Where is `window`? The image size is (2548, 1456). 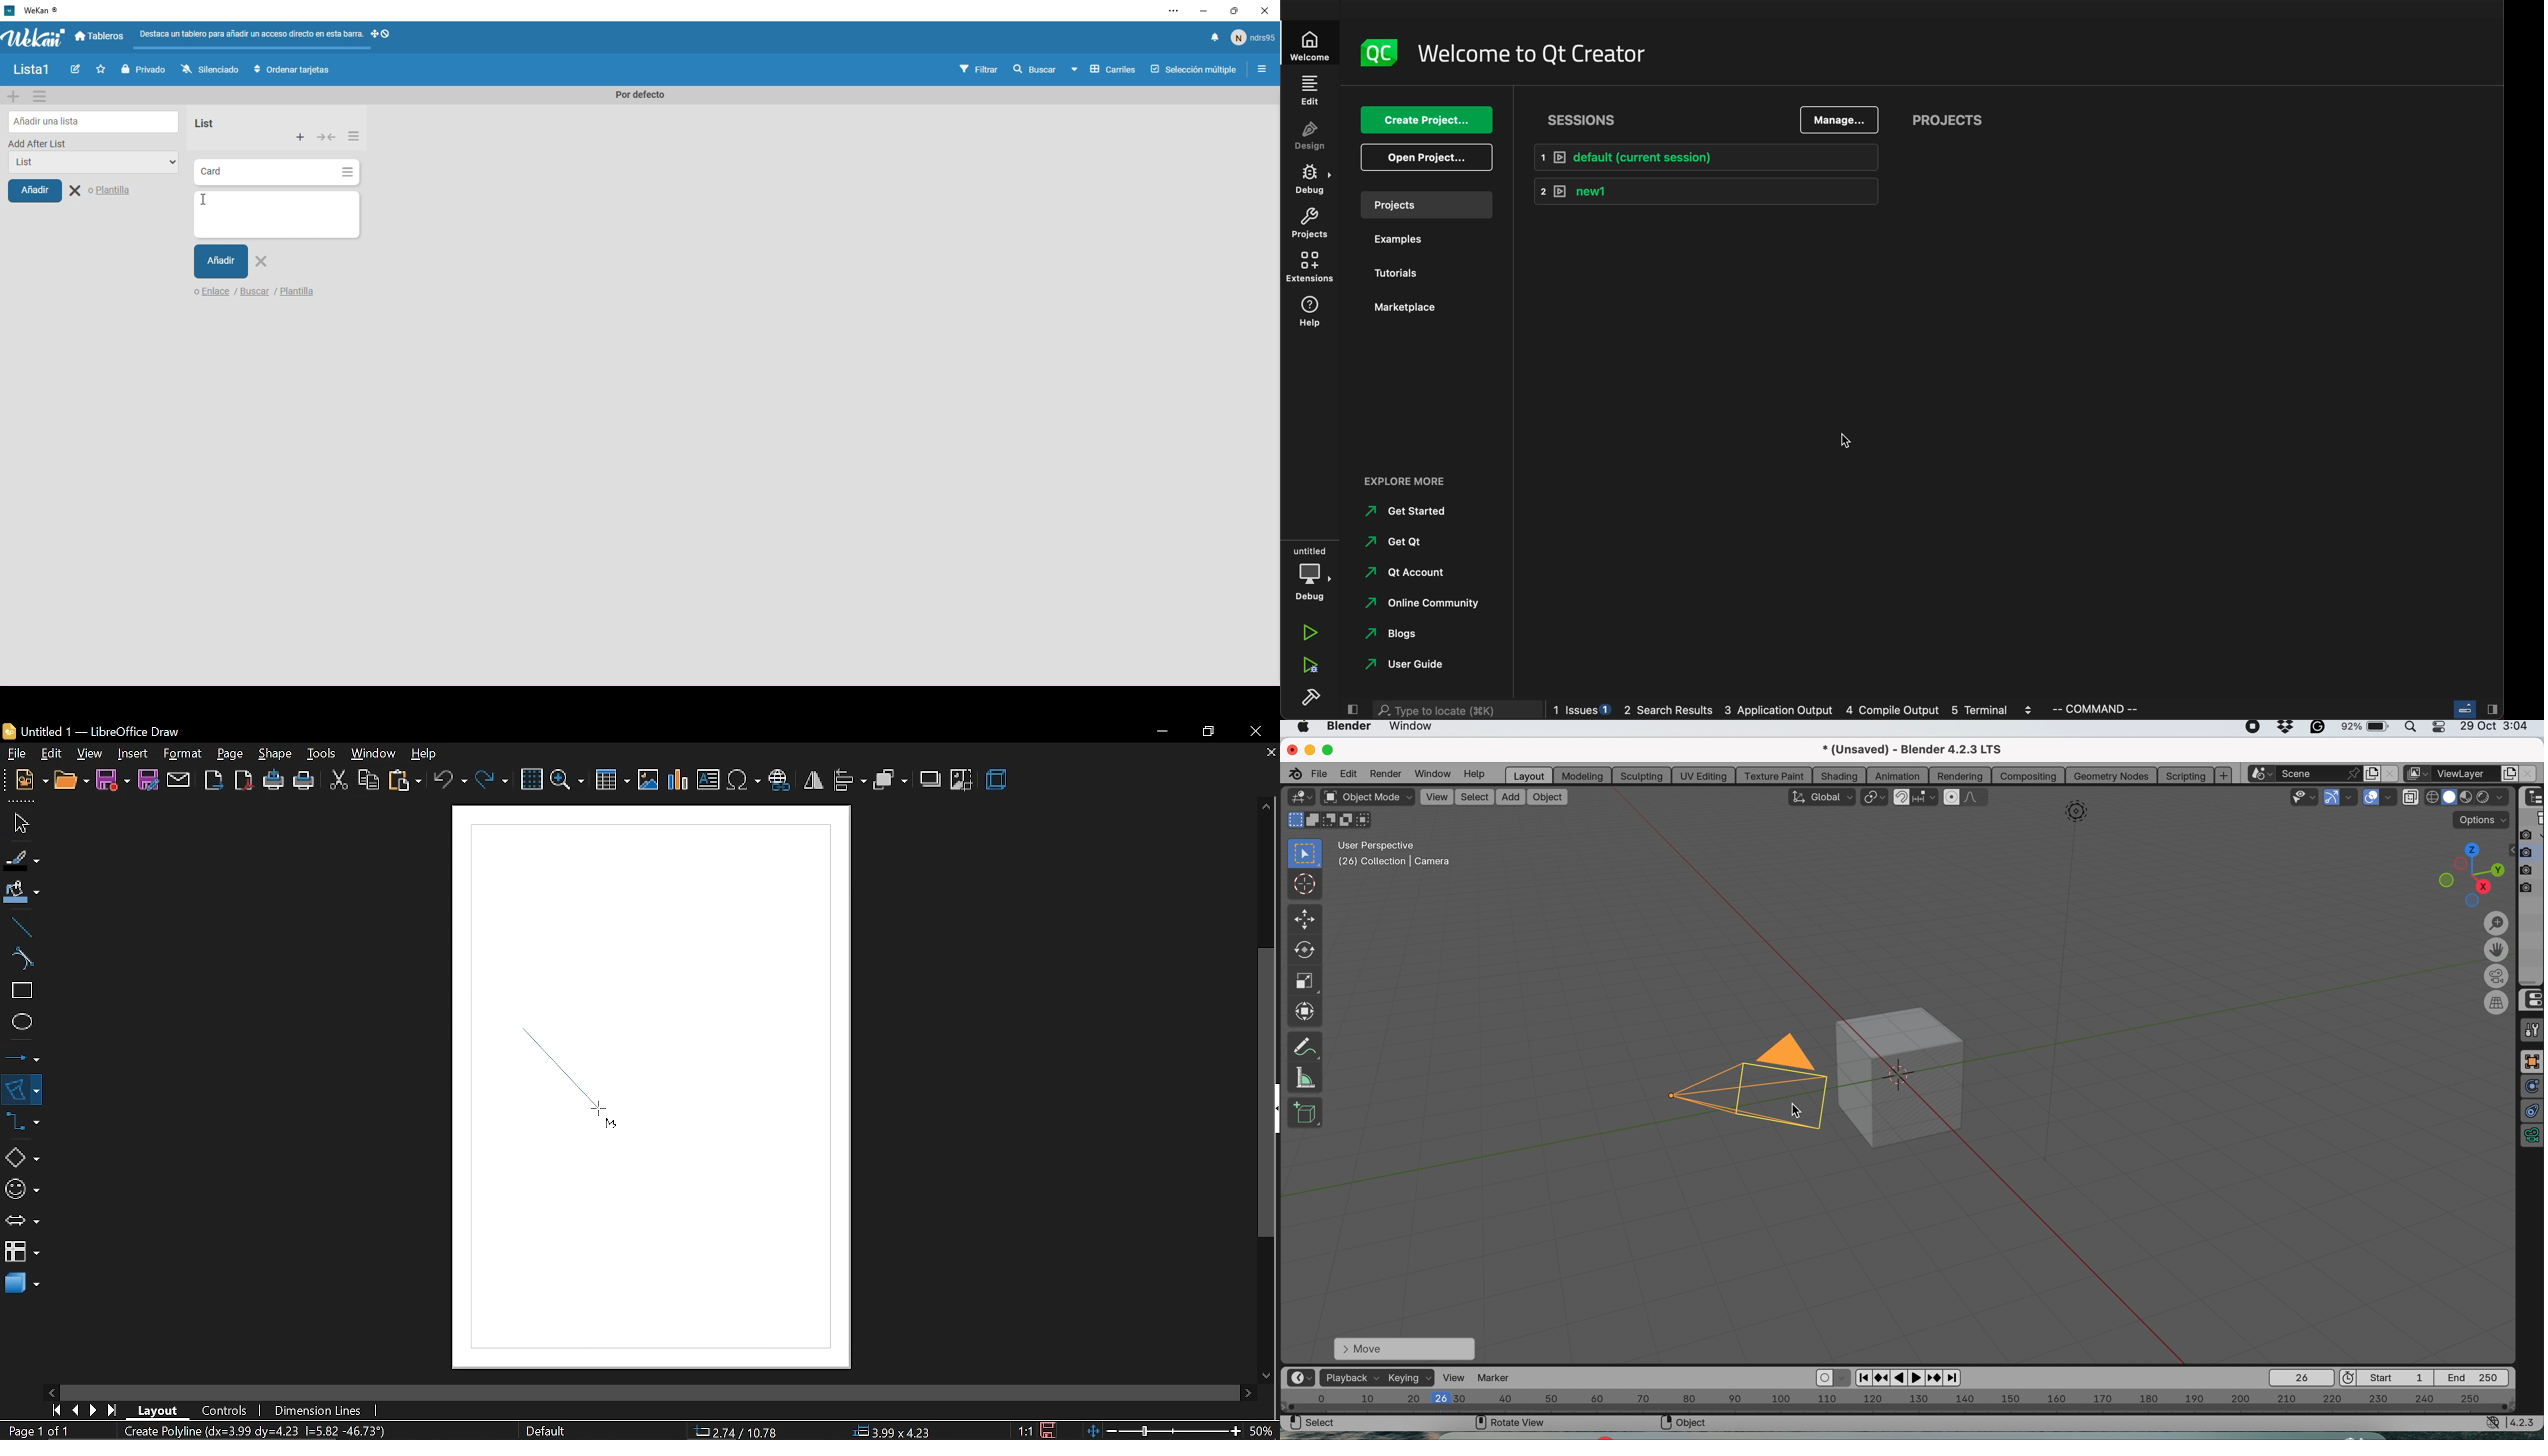 window is located at coordinates (372, 754).